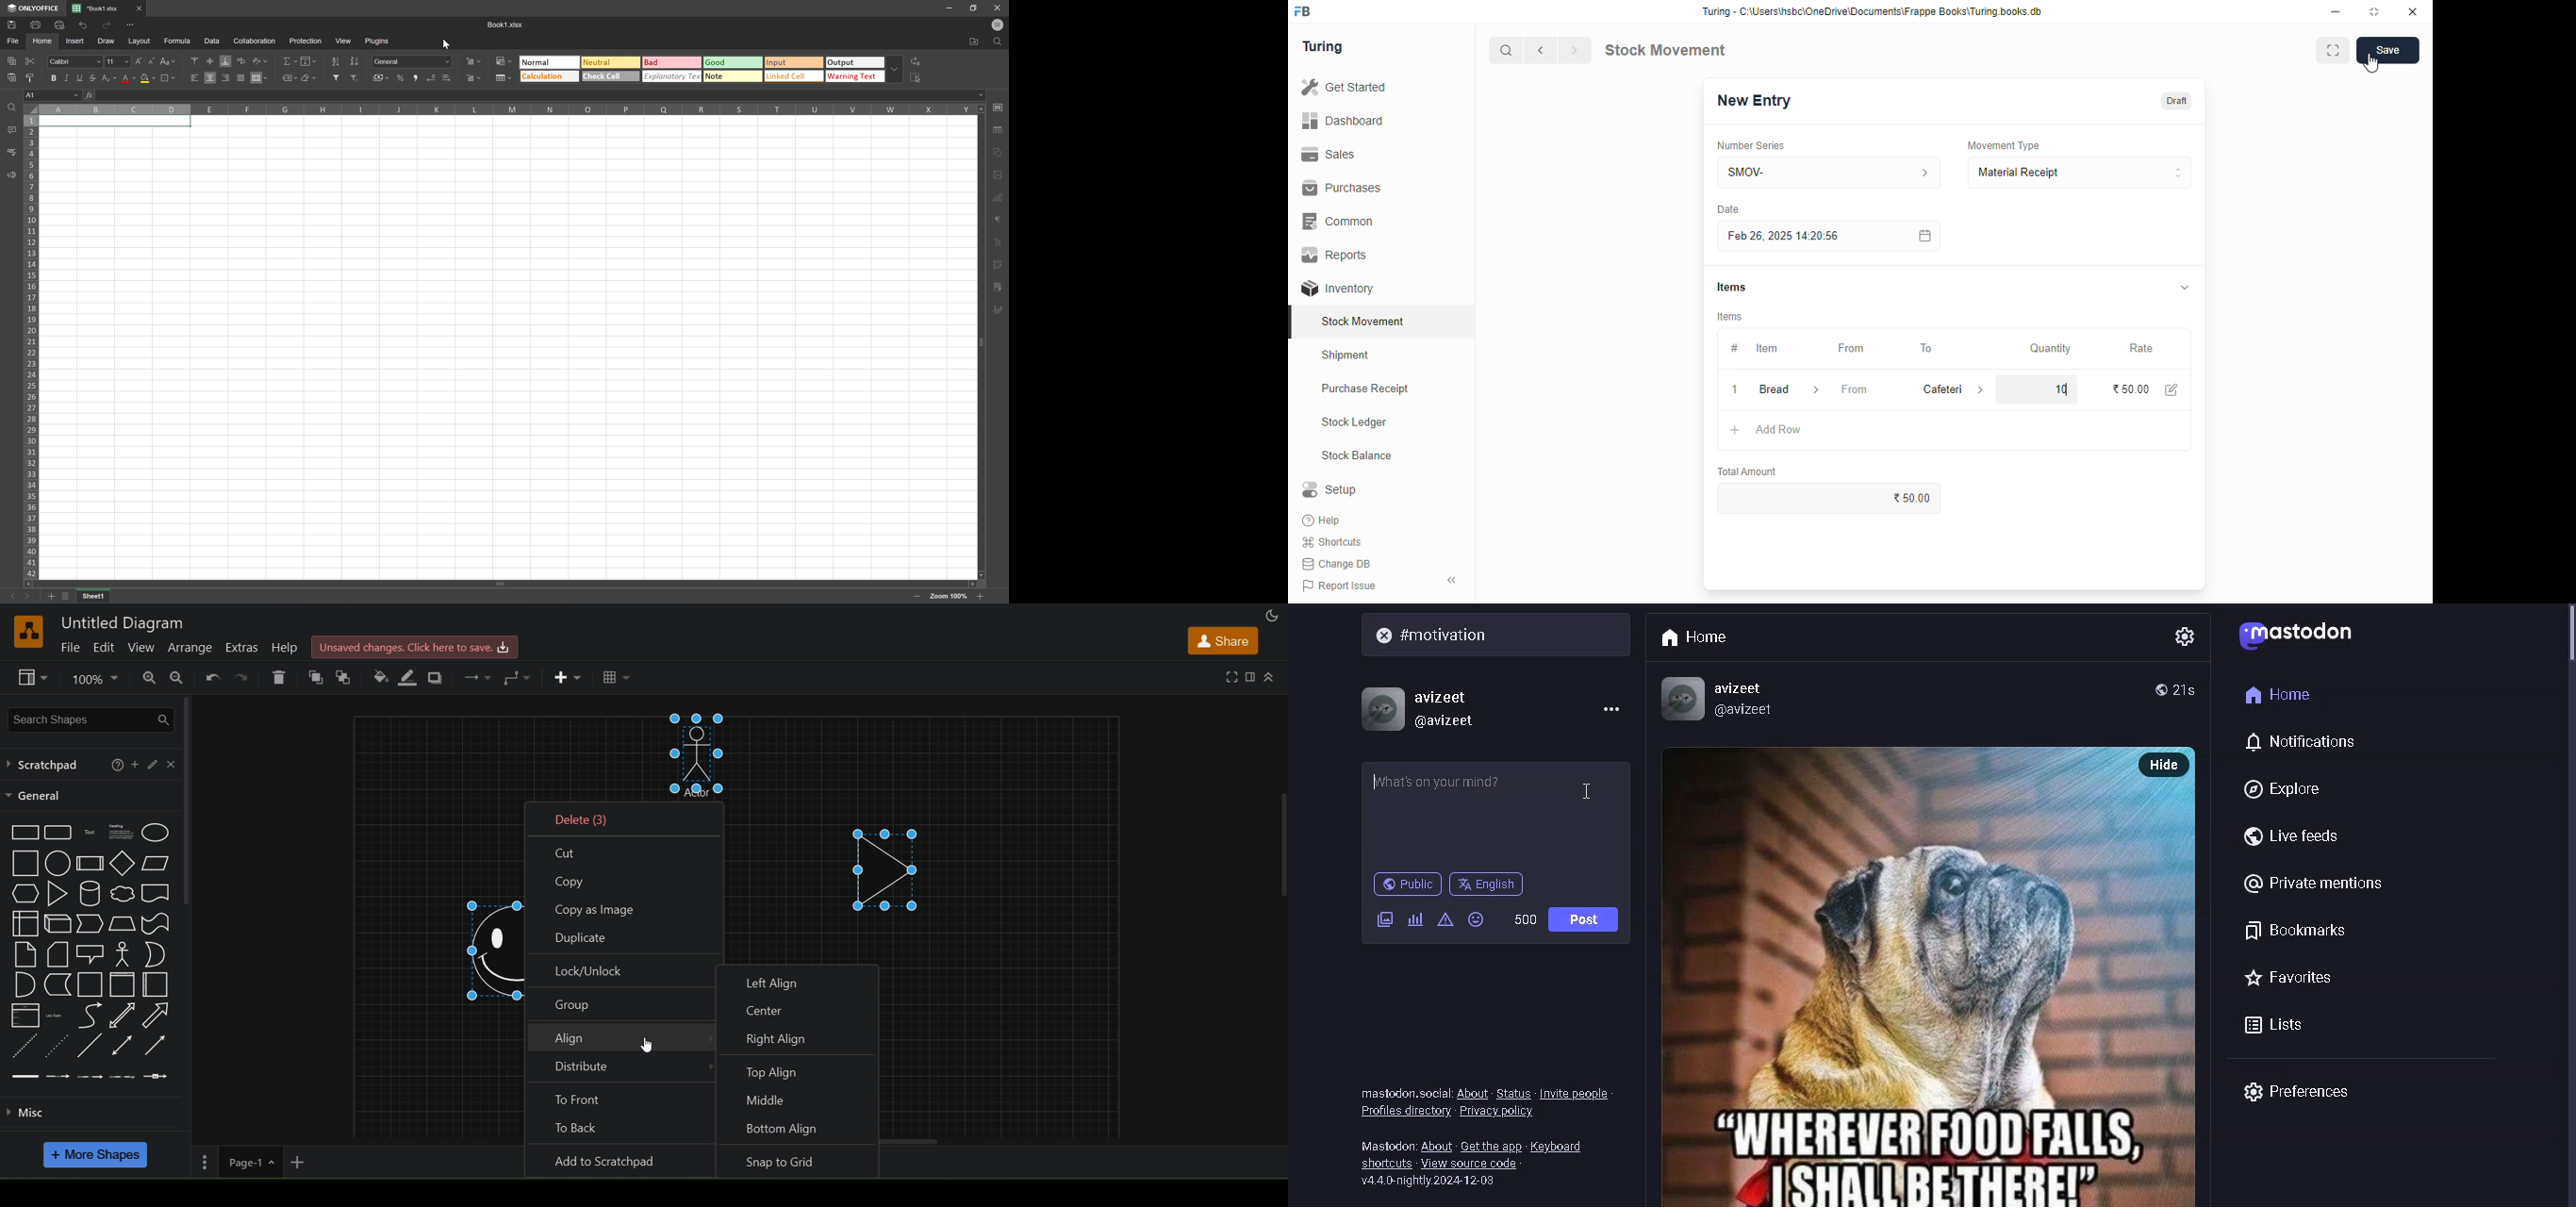  I want to click on stock movement, so click(1364, 321).